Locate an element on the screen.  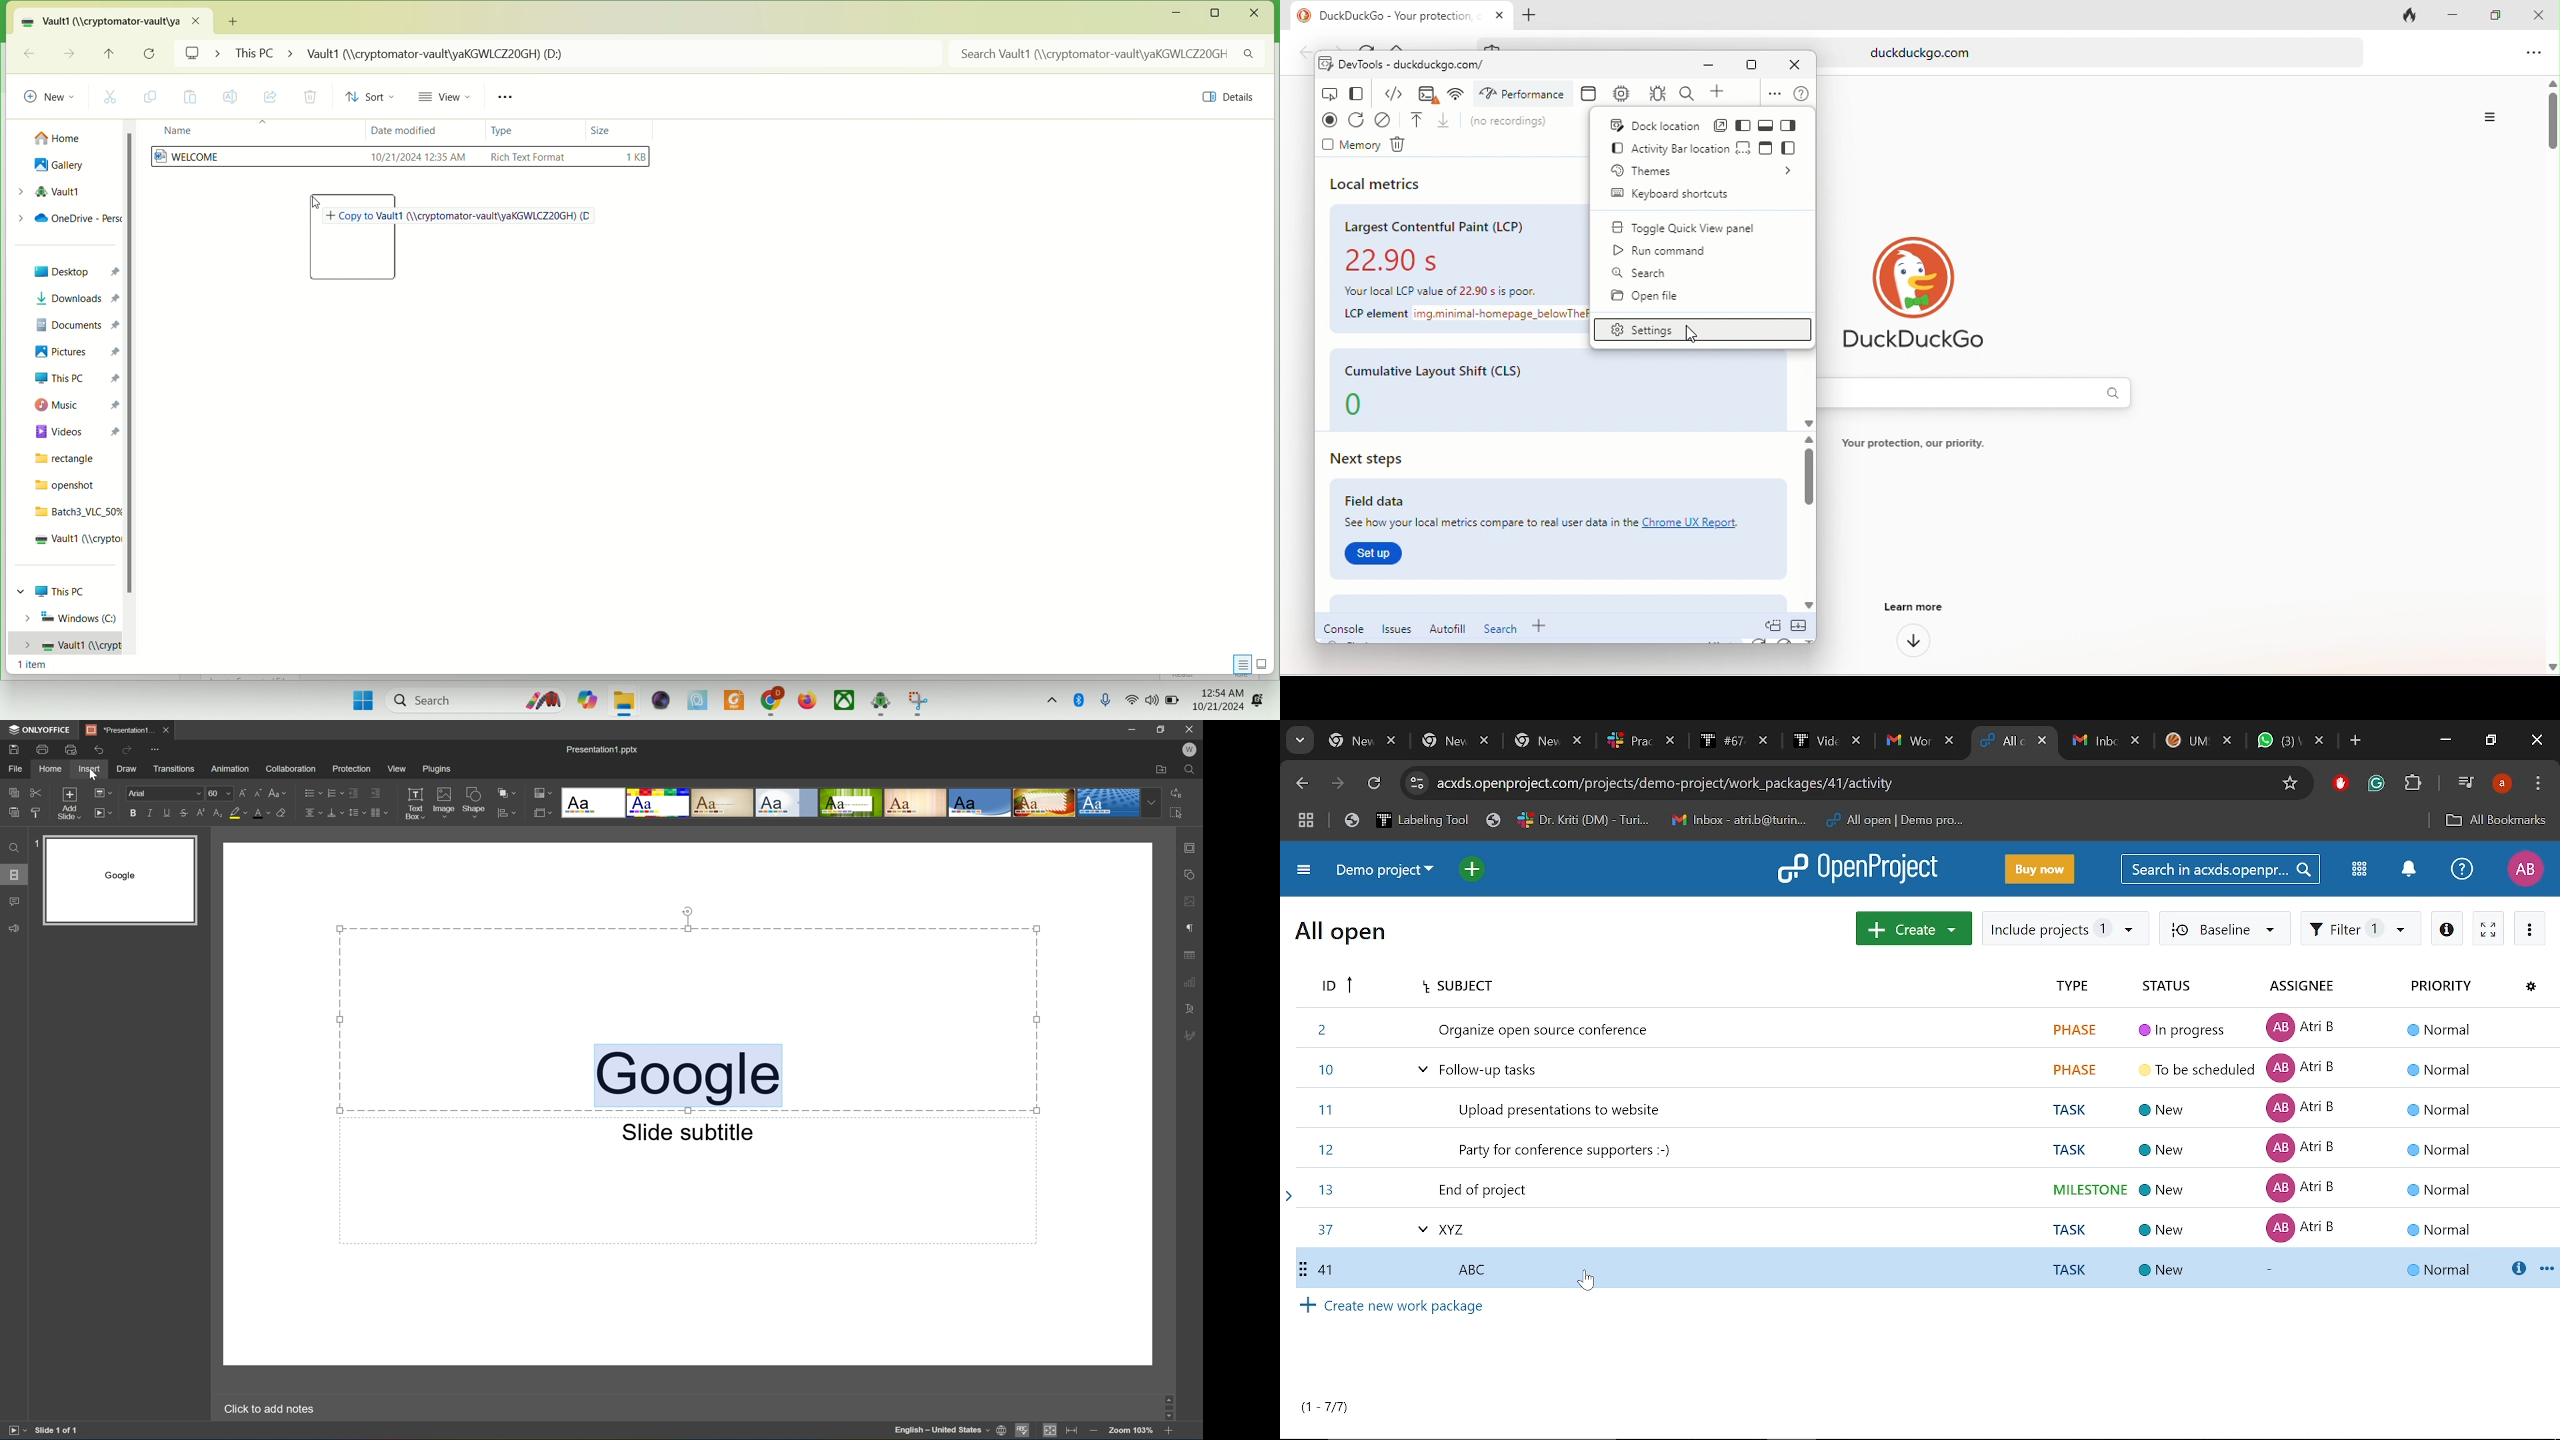
Numbering is located at coordinates (336, 790).